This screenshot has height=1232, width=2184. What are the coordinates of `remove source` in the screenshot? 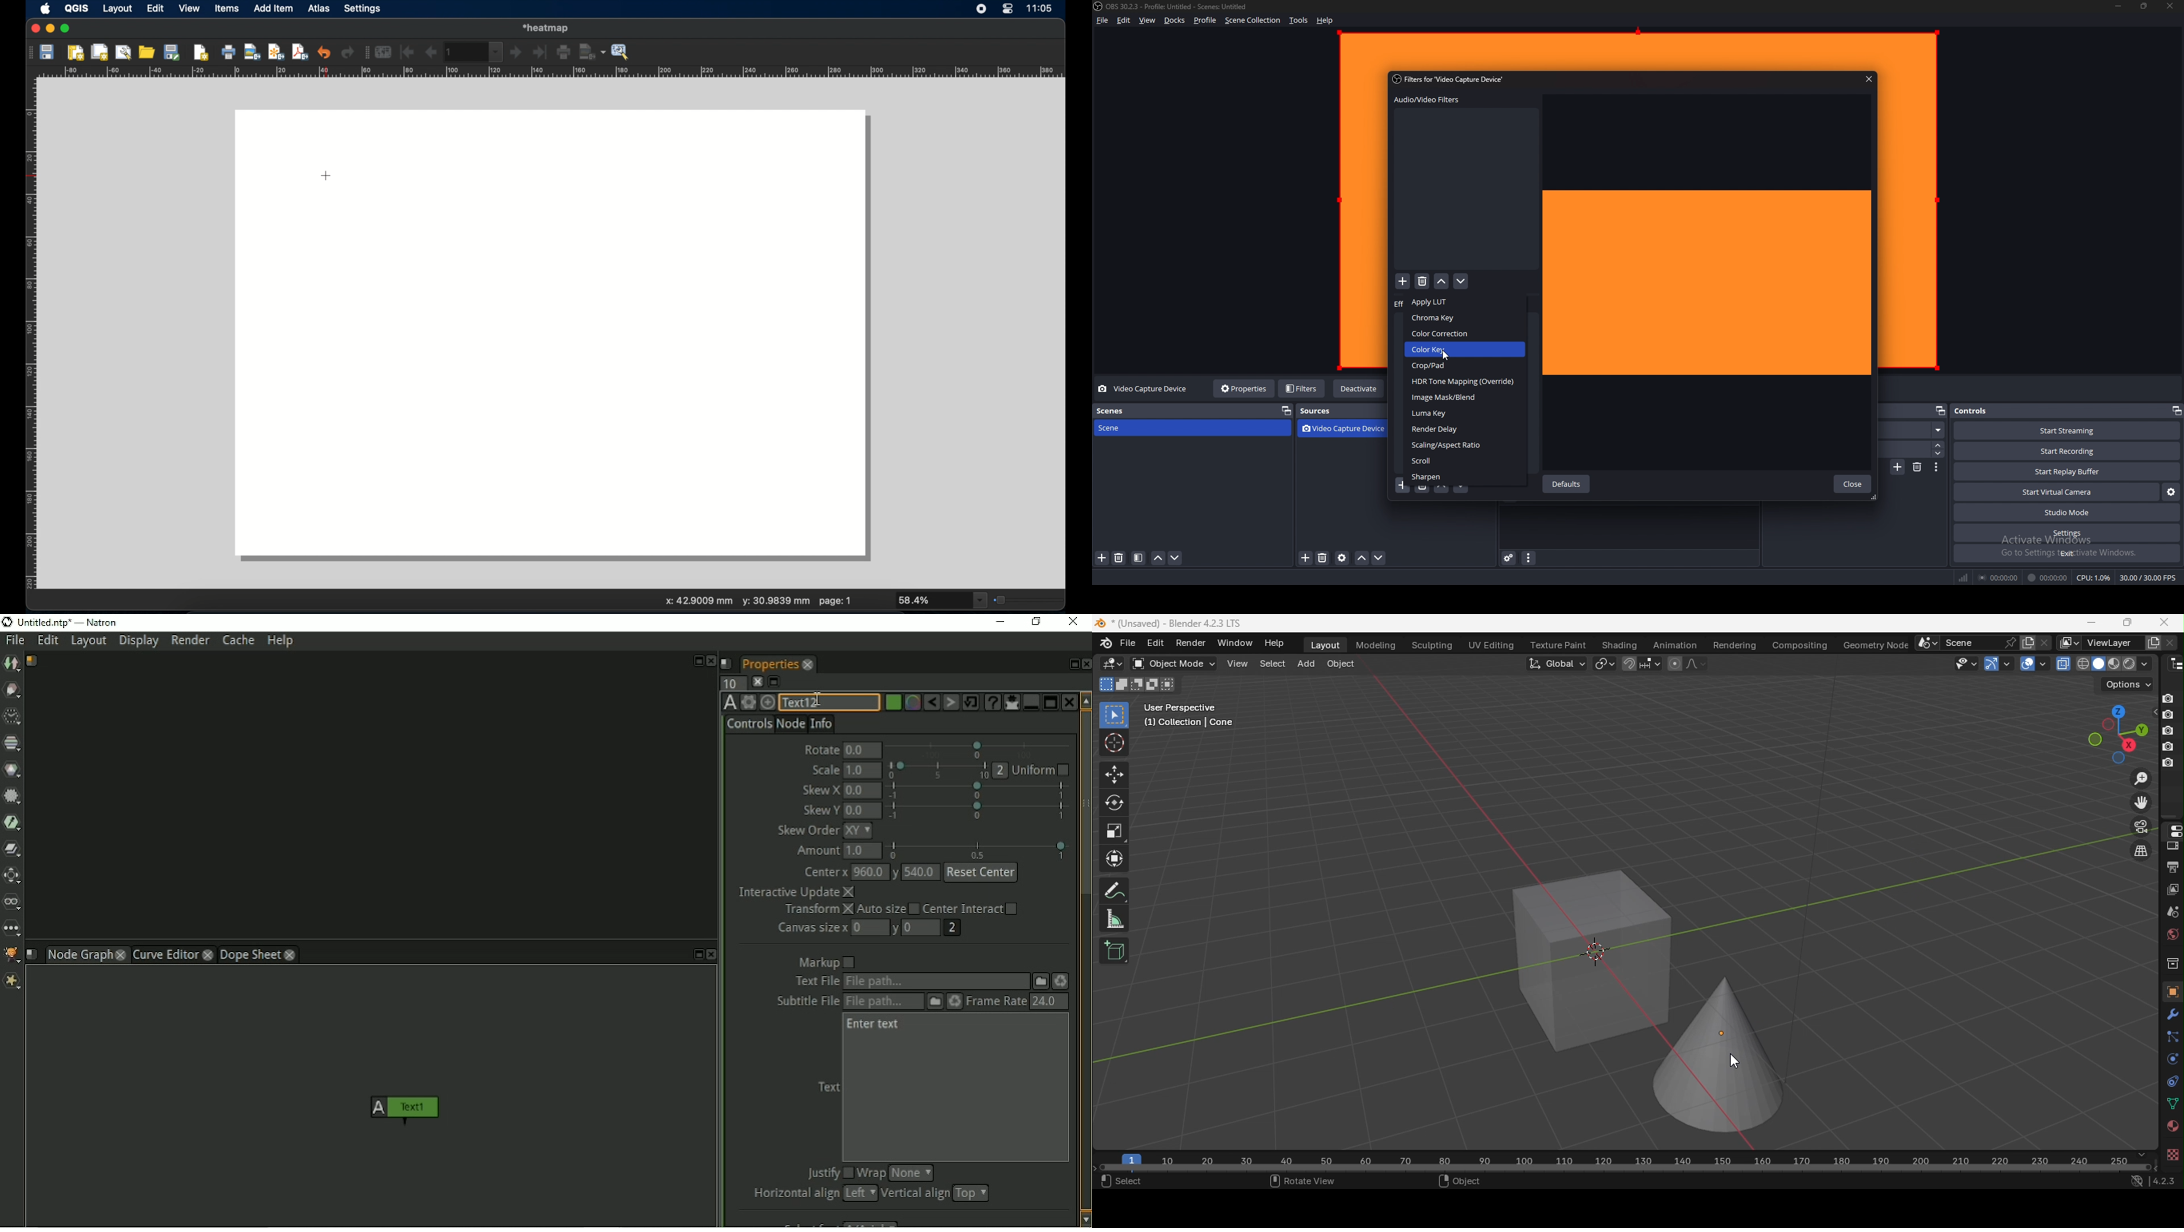 It's located at (1322, 560).